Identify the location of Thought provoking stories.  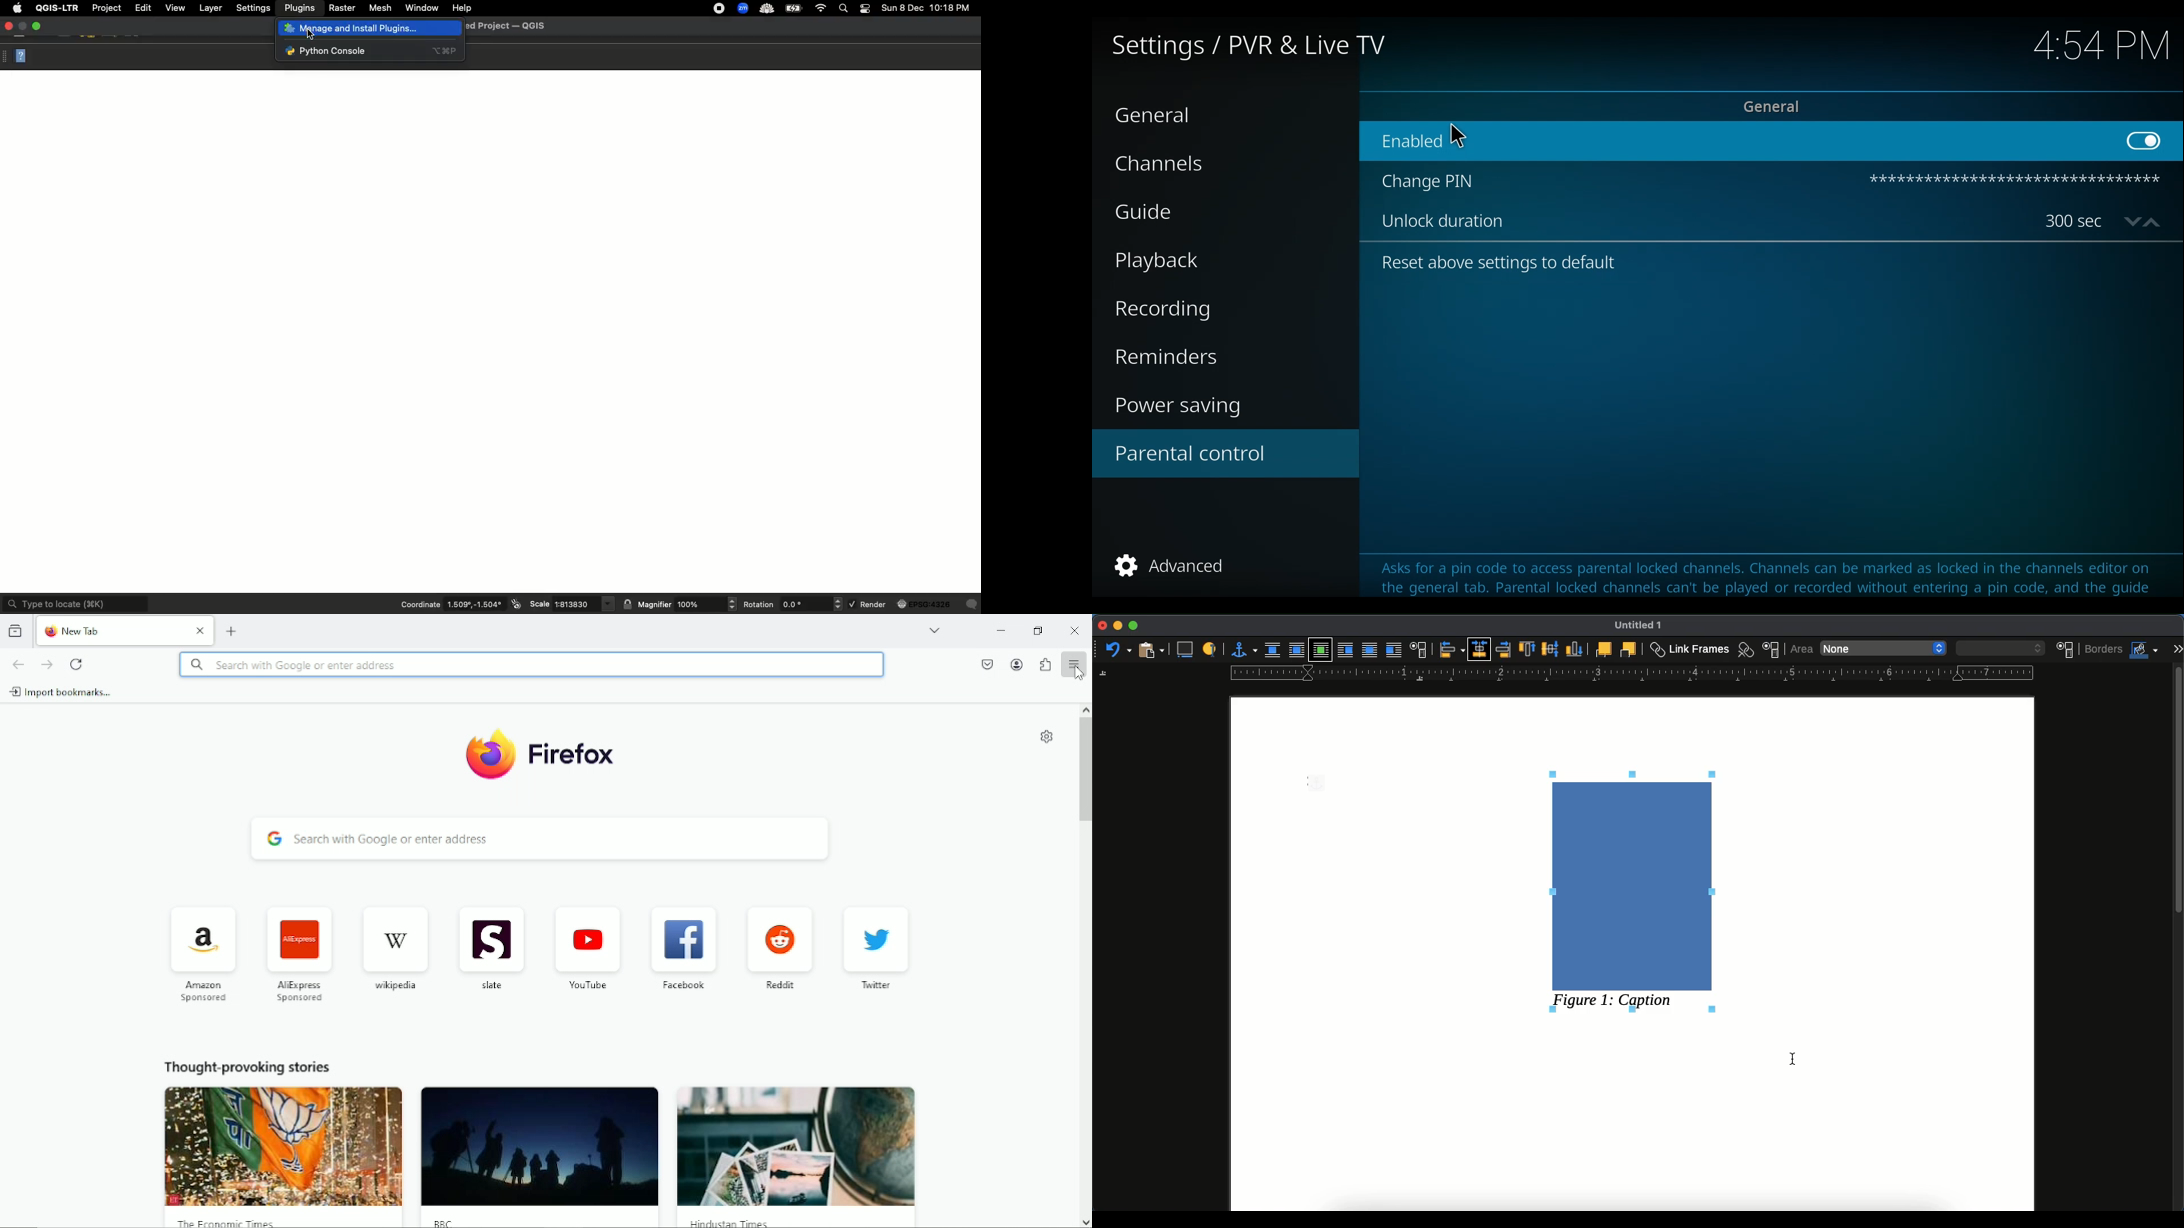
(246, 1065).